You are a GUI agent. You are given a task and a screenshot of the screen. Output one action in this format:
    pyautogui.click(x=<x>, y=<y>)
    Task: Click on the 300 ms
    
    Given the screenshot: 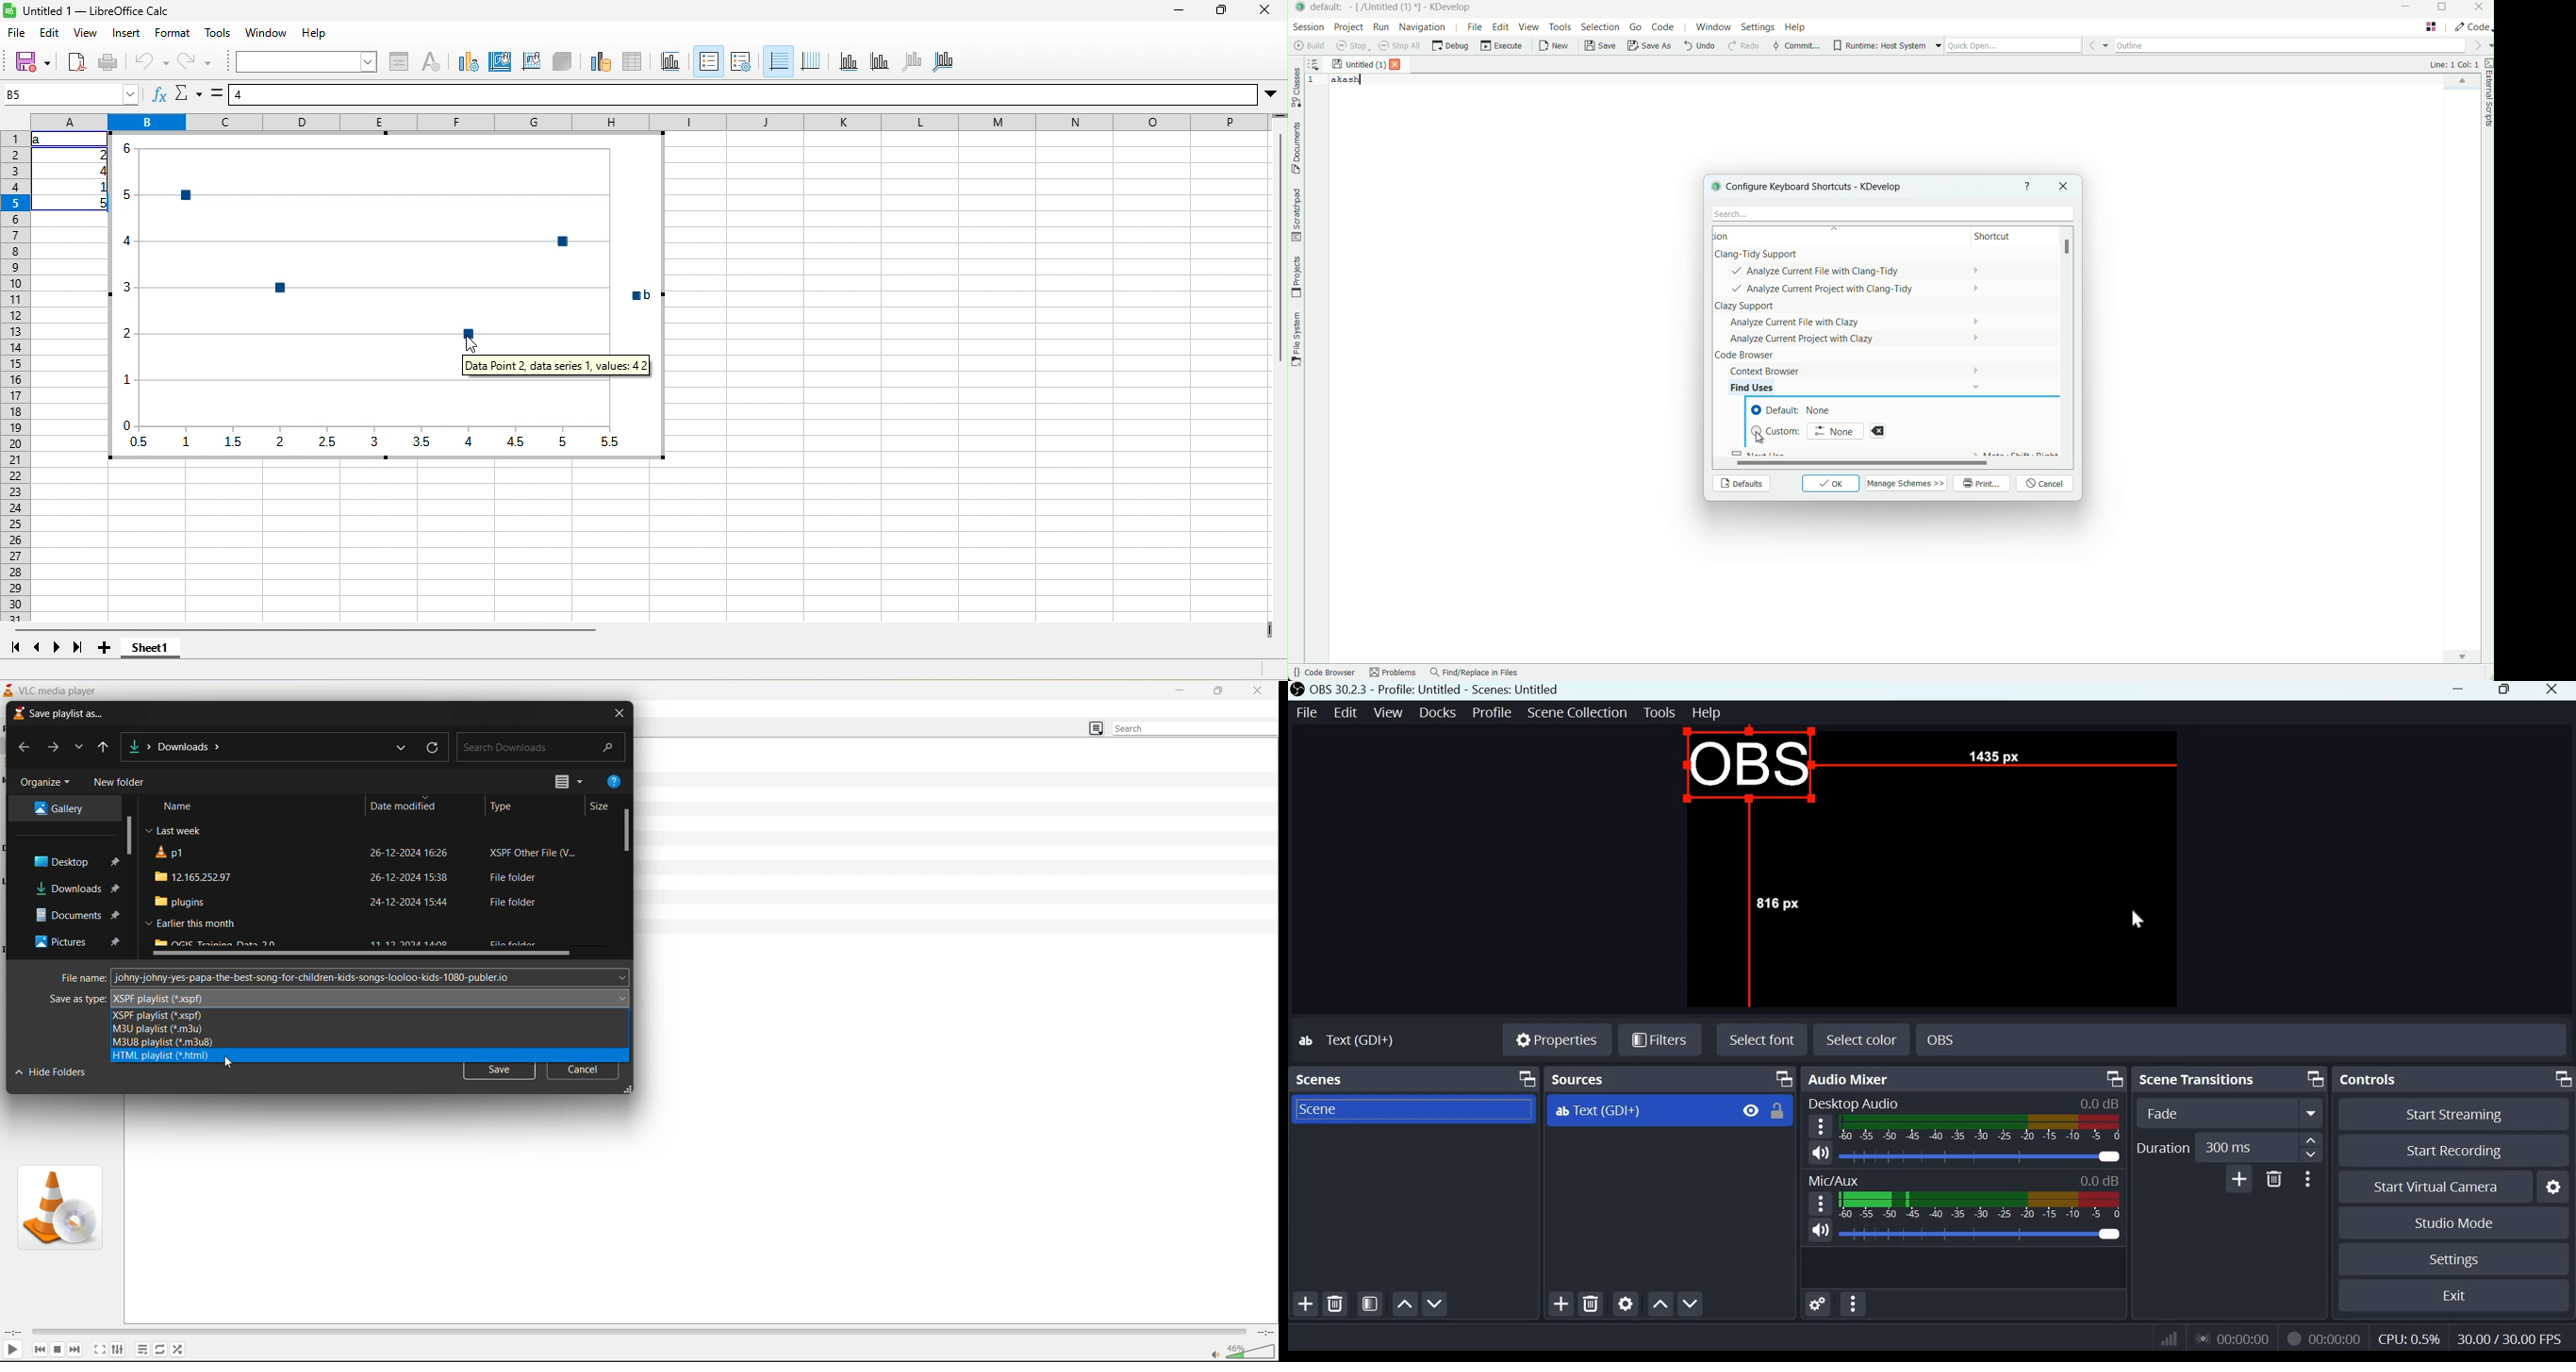 What is the action you would take?
    pyautogui.click(x=2241, y=1147)
    